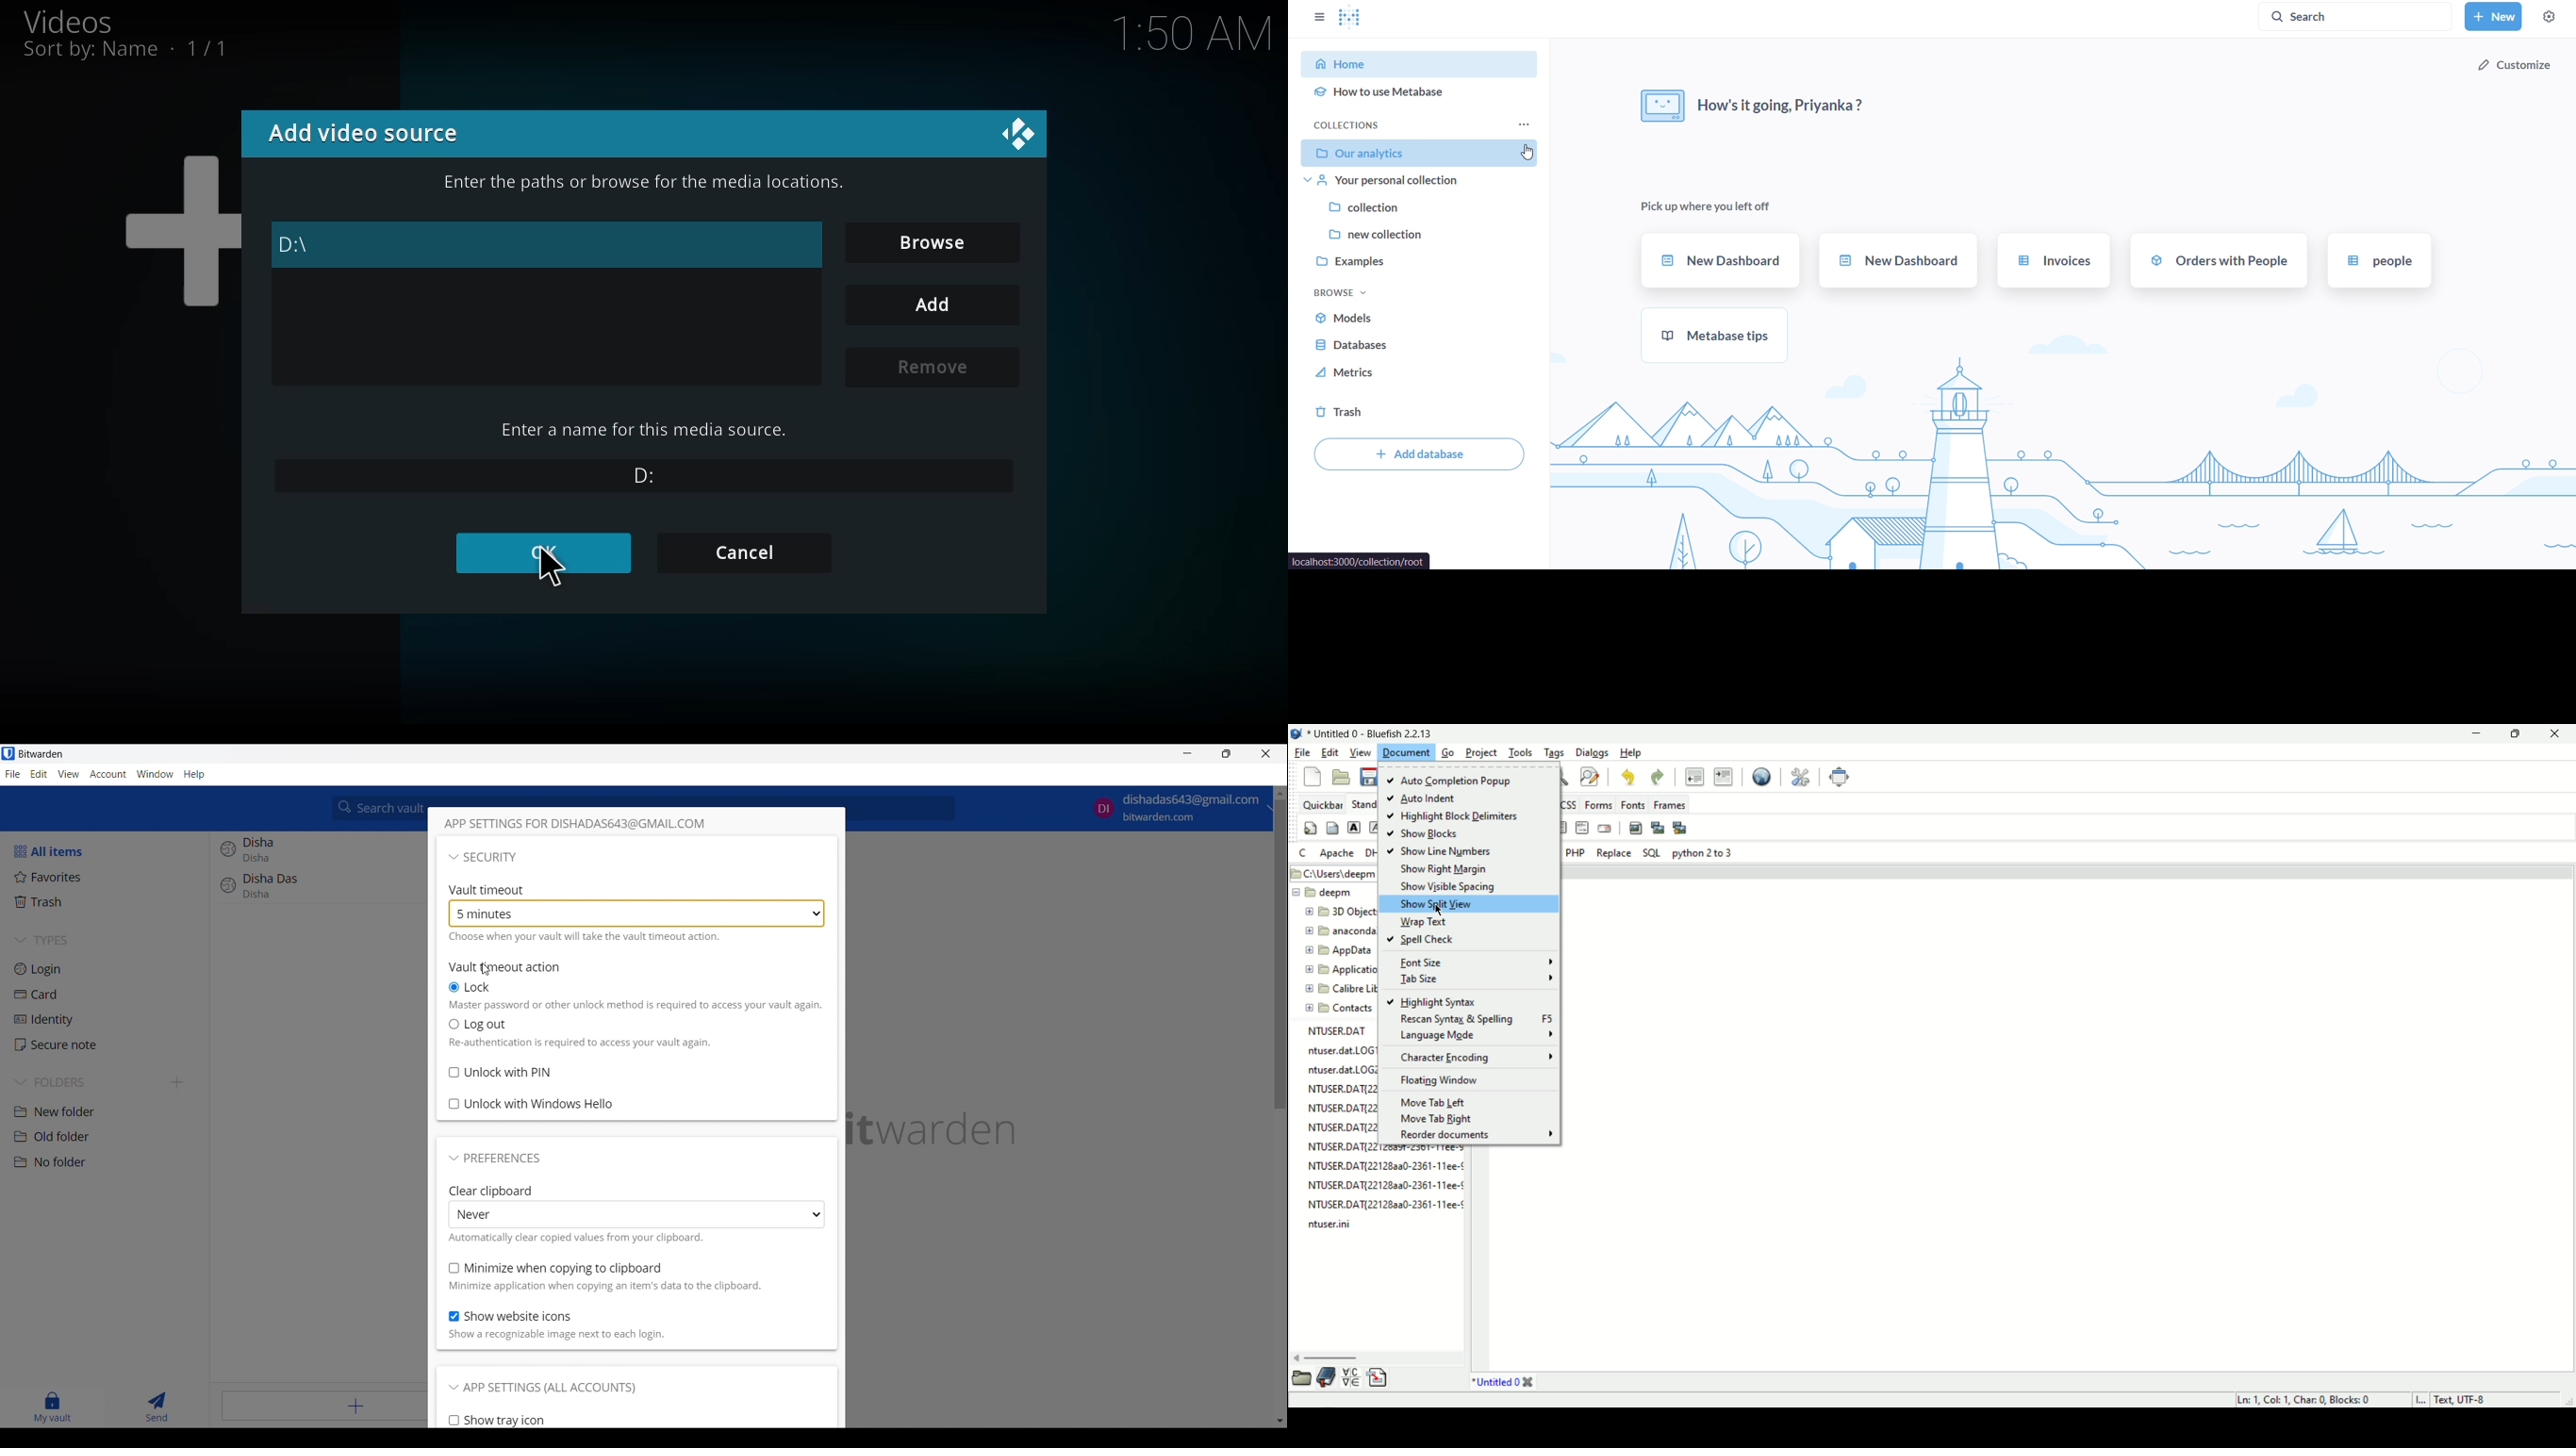  What do you see at coordinates (1631, 752) in the screenshot?
I see `help` at bounding box center [1631, 752].